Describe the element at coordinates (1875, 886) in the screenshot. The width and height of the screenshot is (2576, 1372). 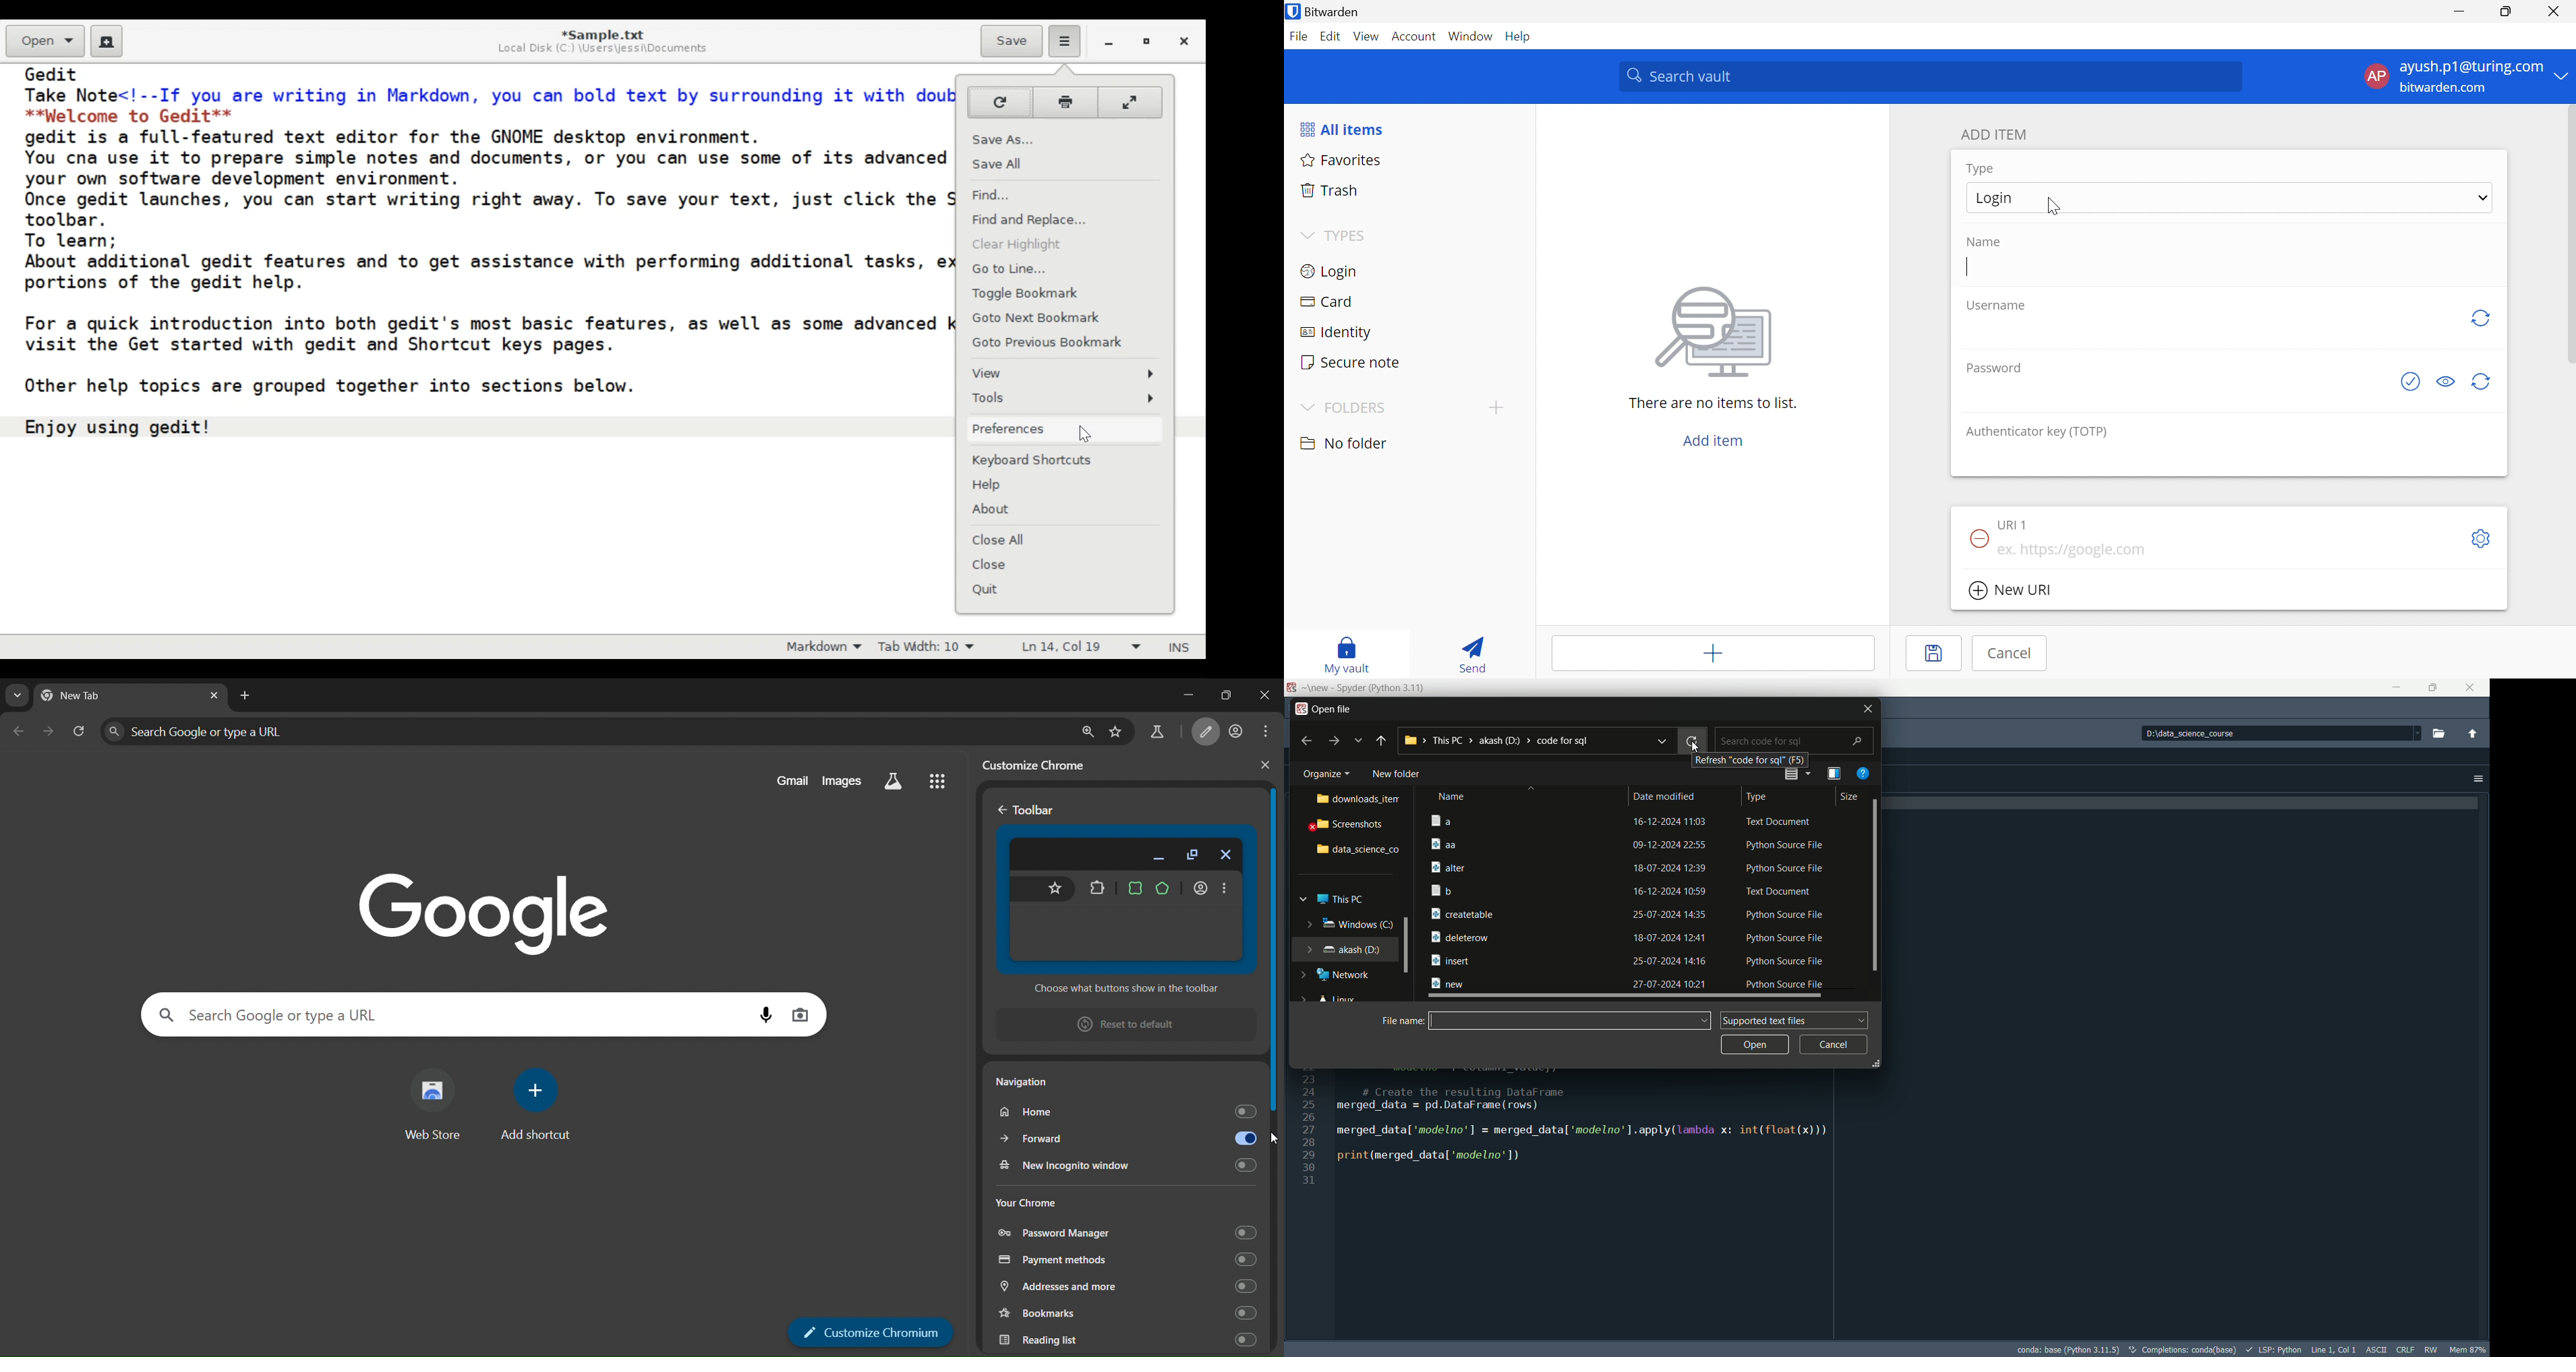
I see `Scrollbar` at that location.